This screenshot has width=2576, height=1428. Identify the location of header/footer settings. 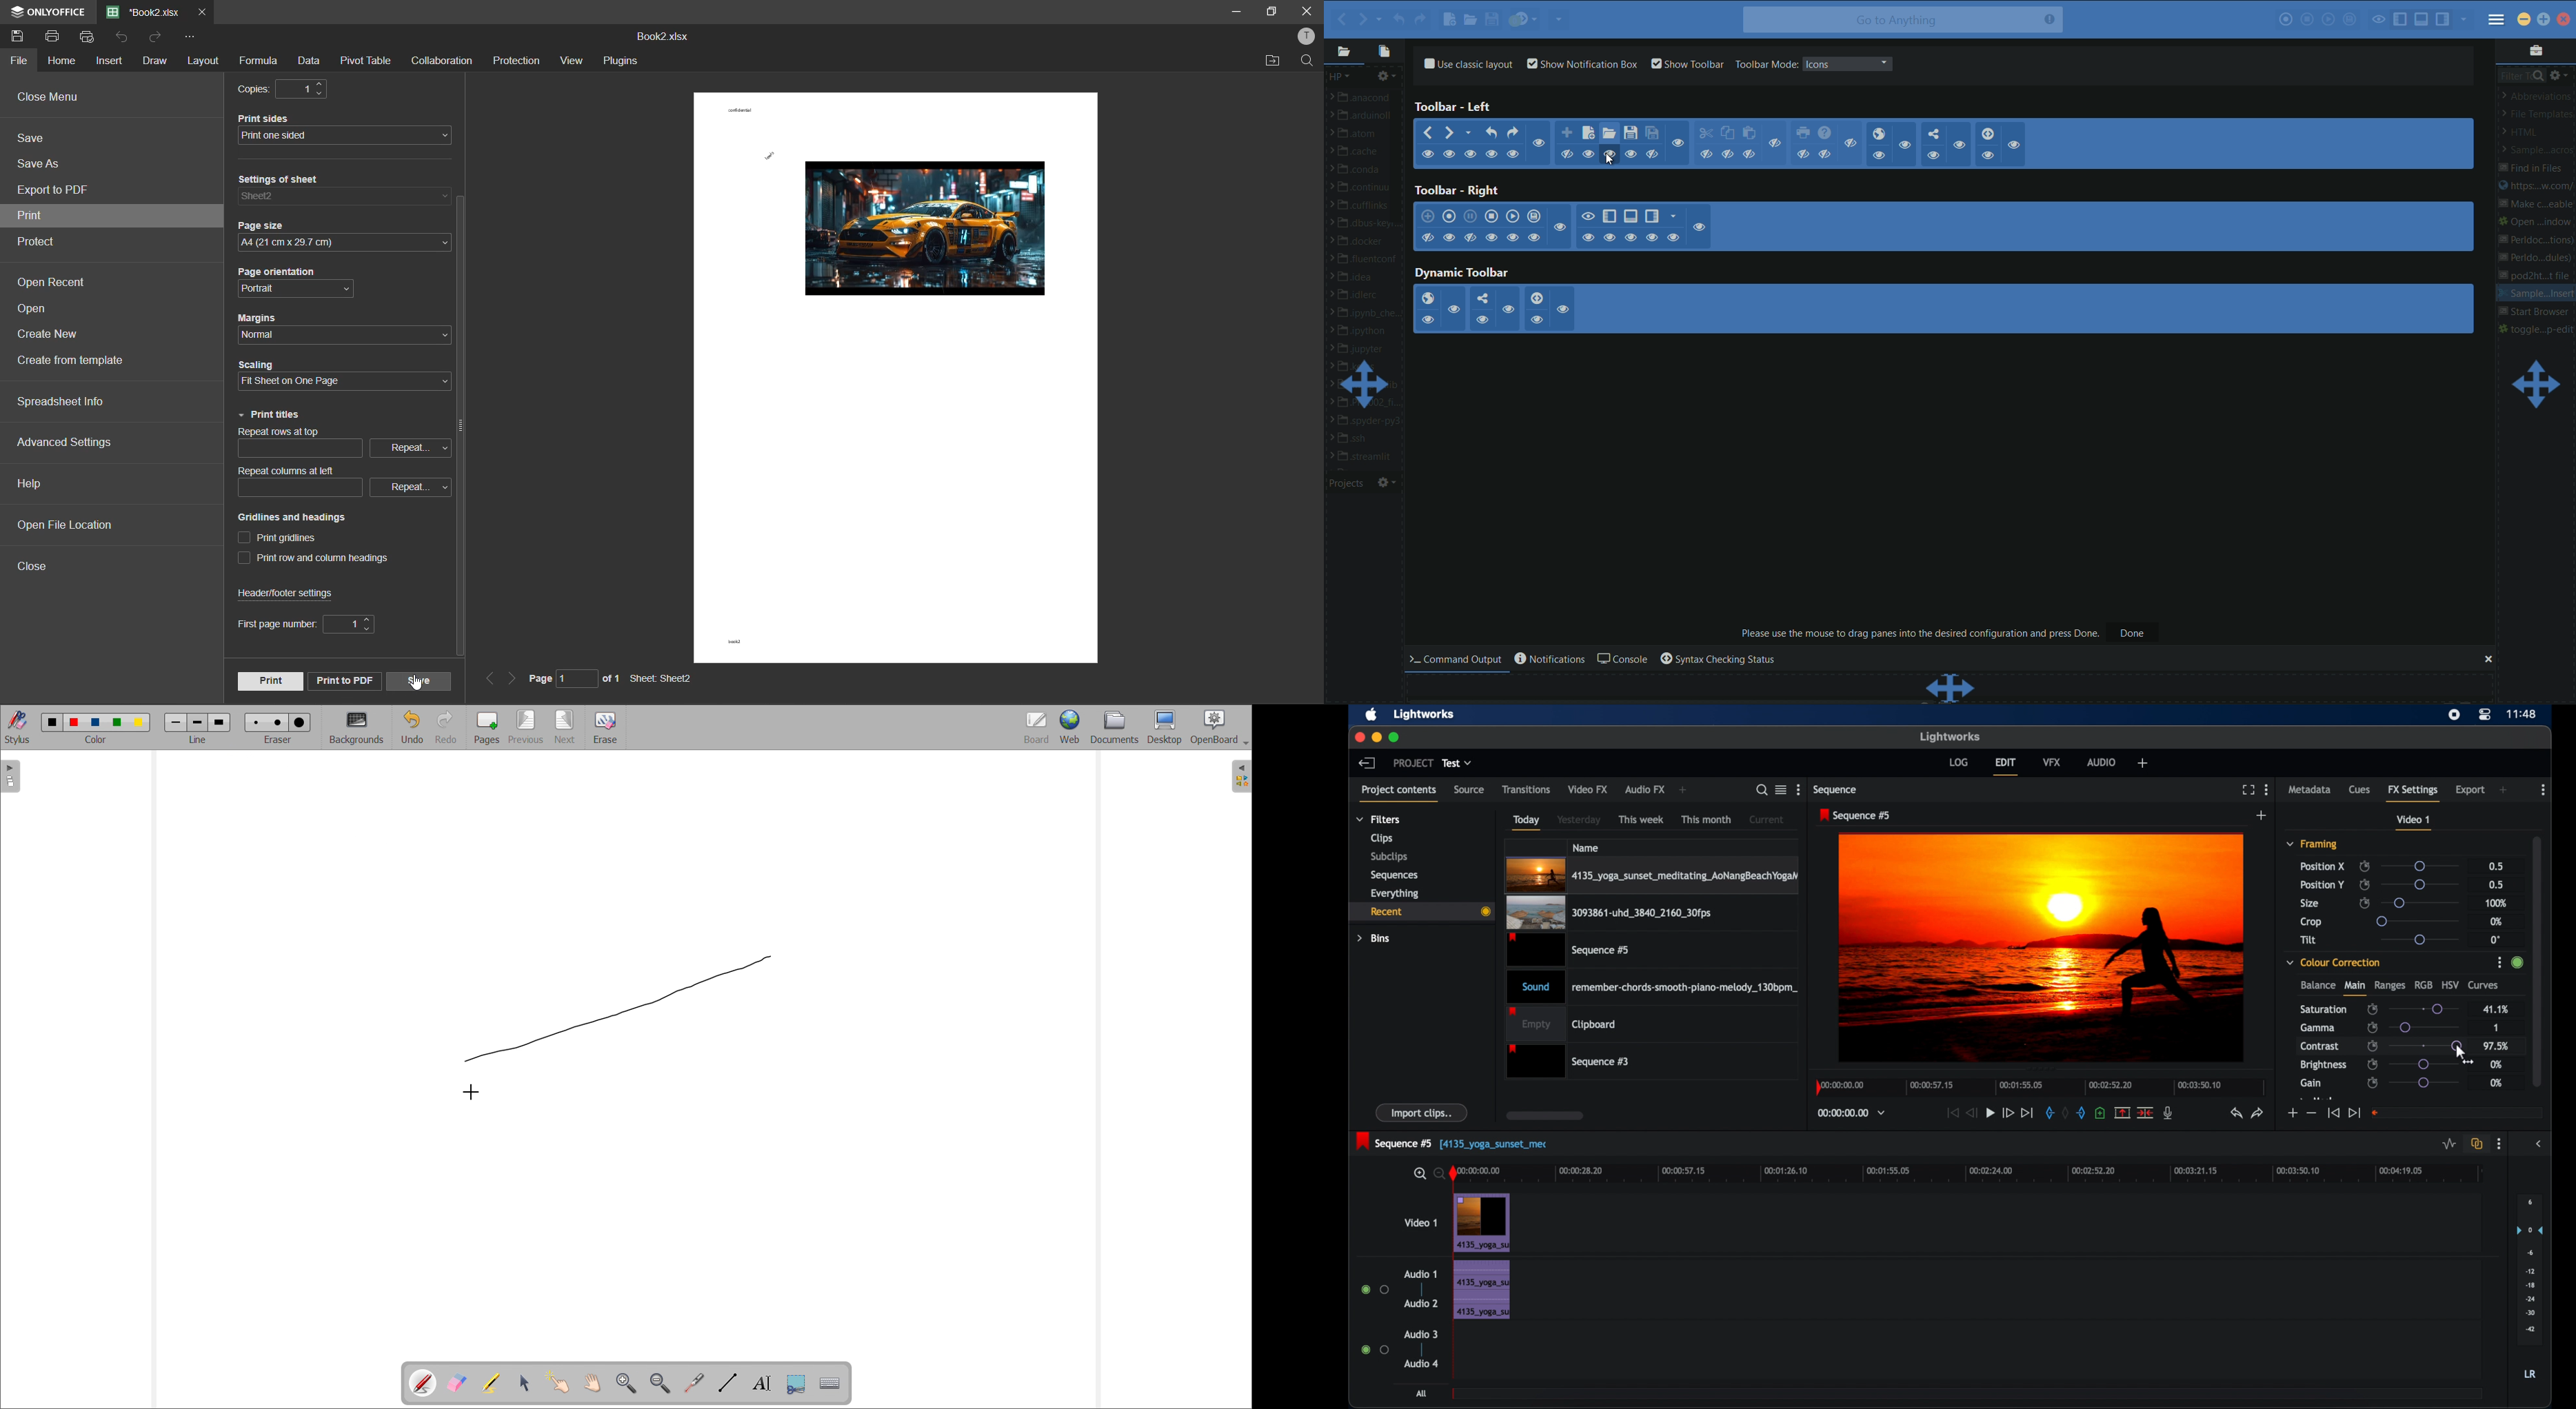
(287, 591).